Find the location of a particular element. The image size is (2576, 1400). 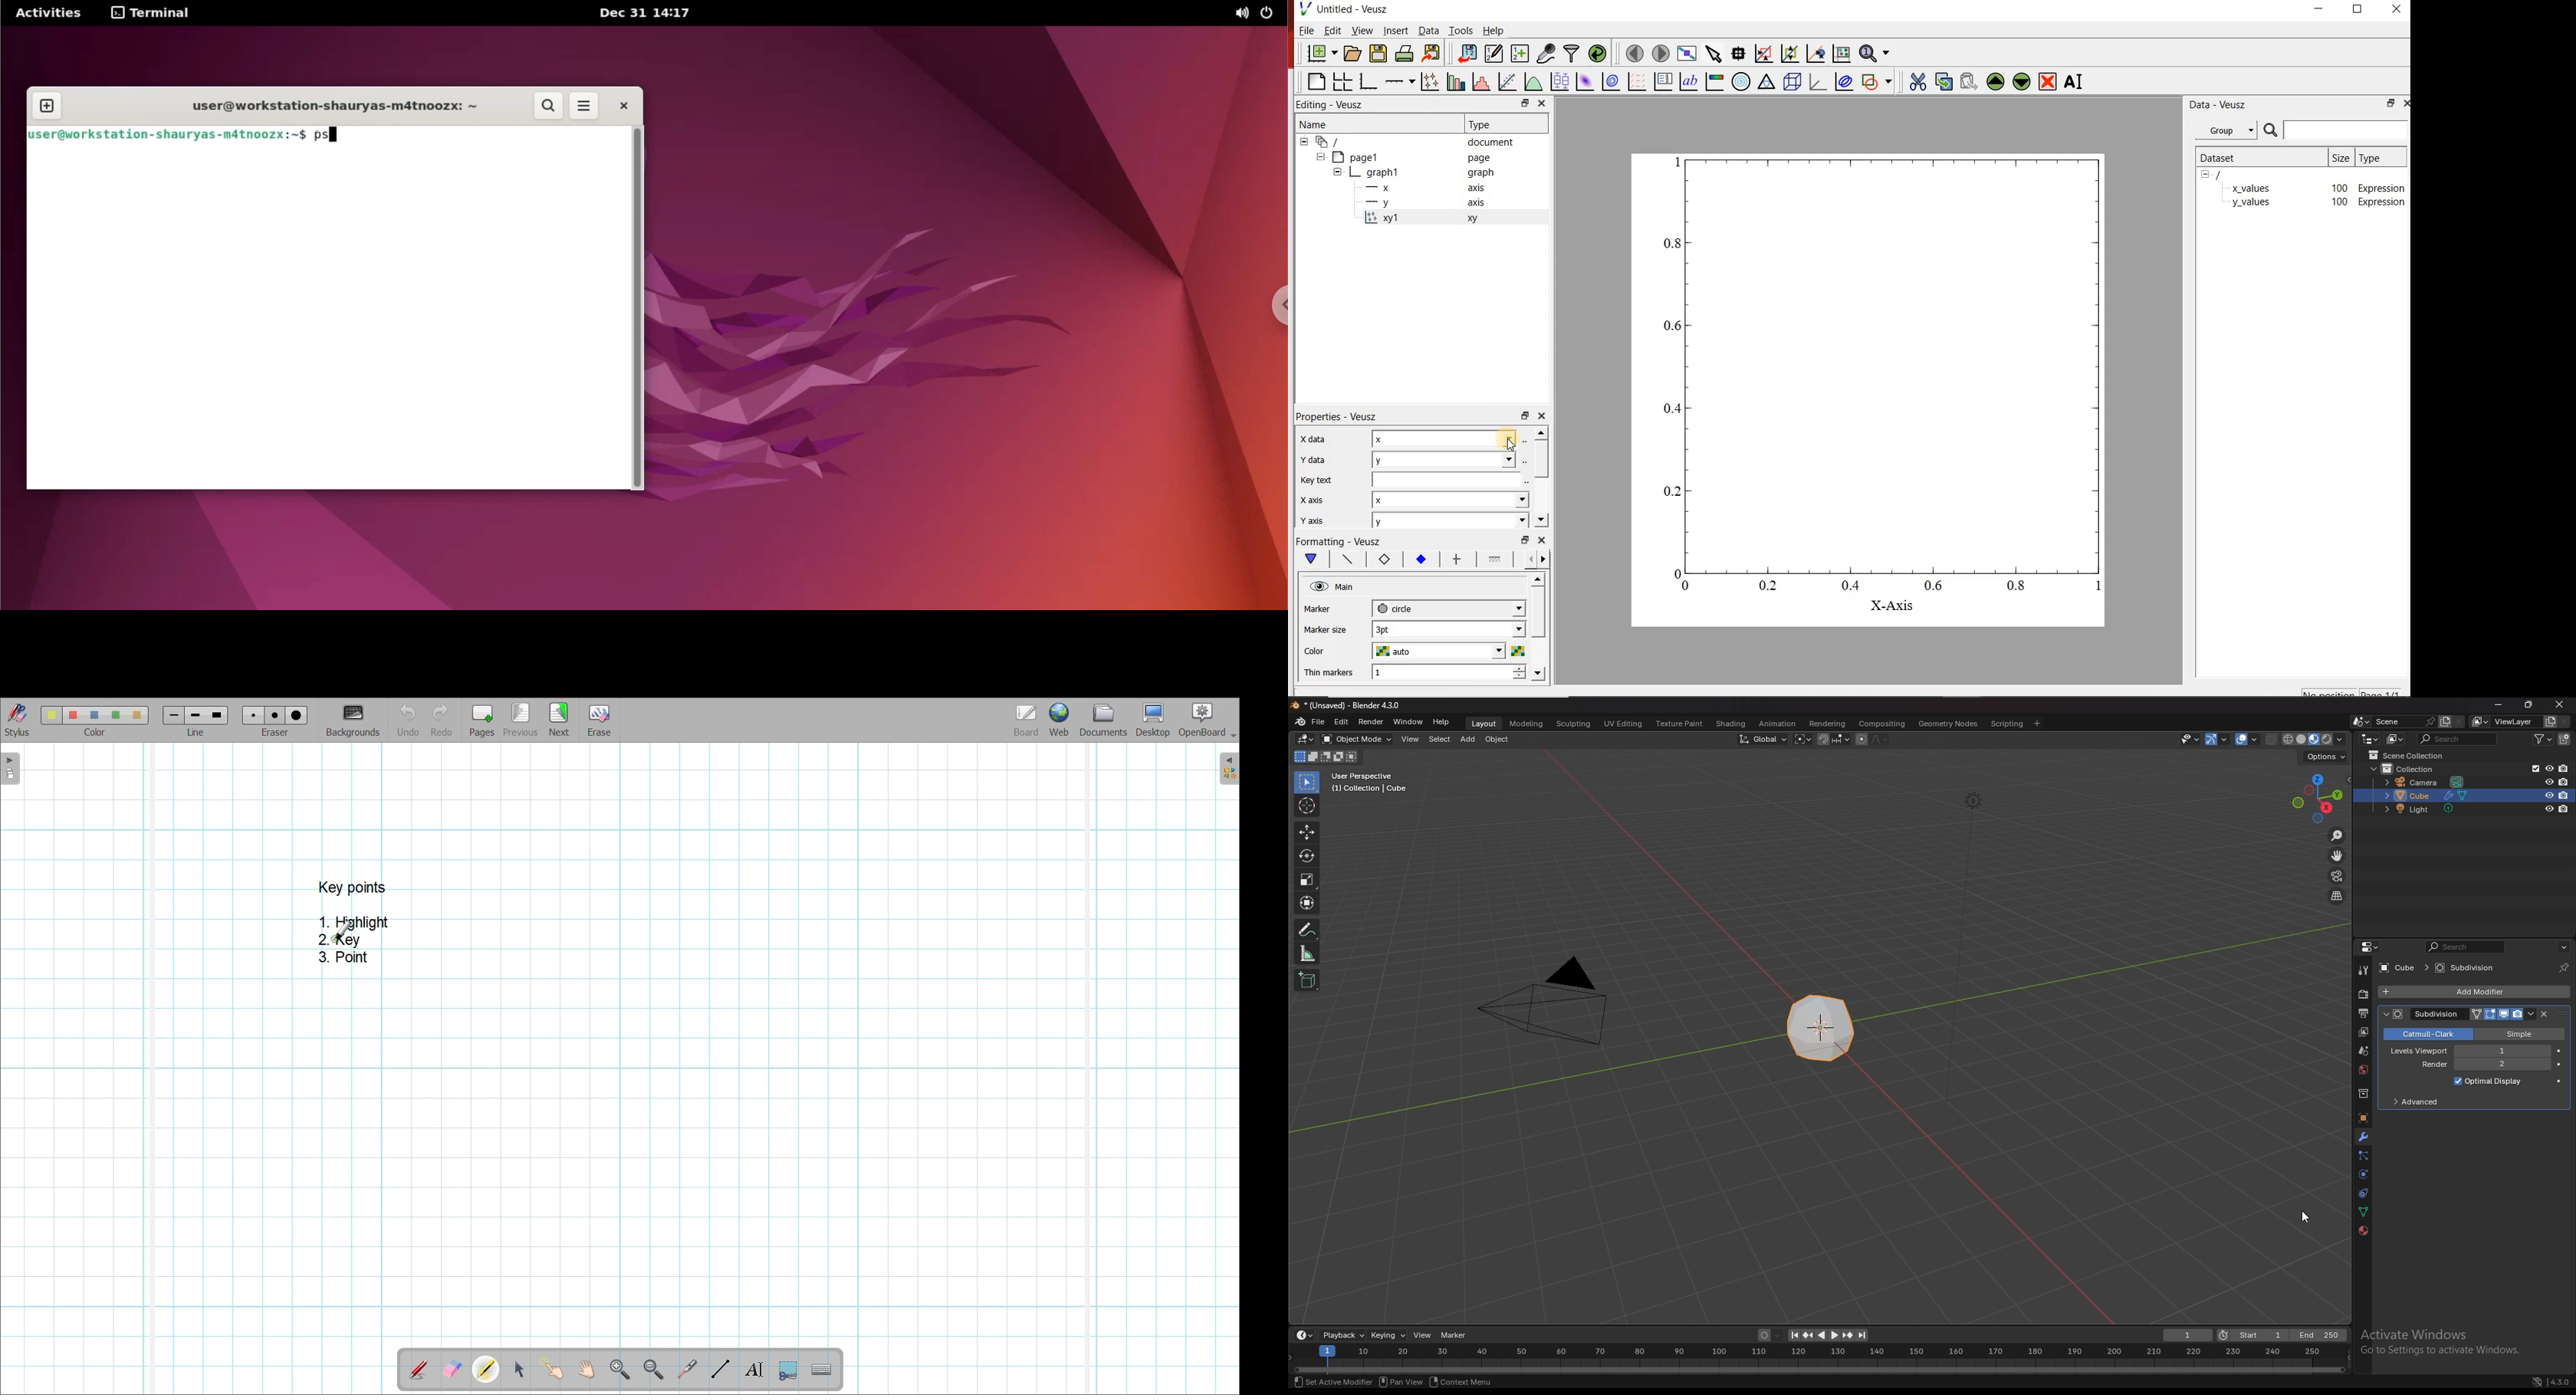

help is located at coordinates (1497, 30).